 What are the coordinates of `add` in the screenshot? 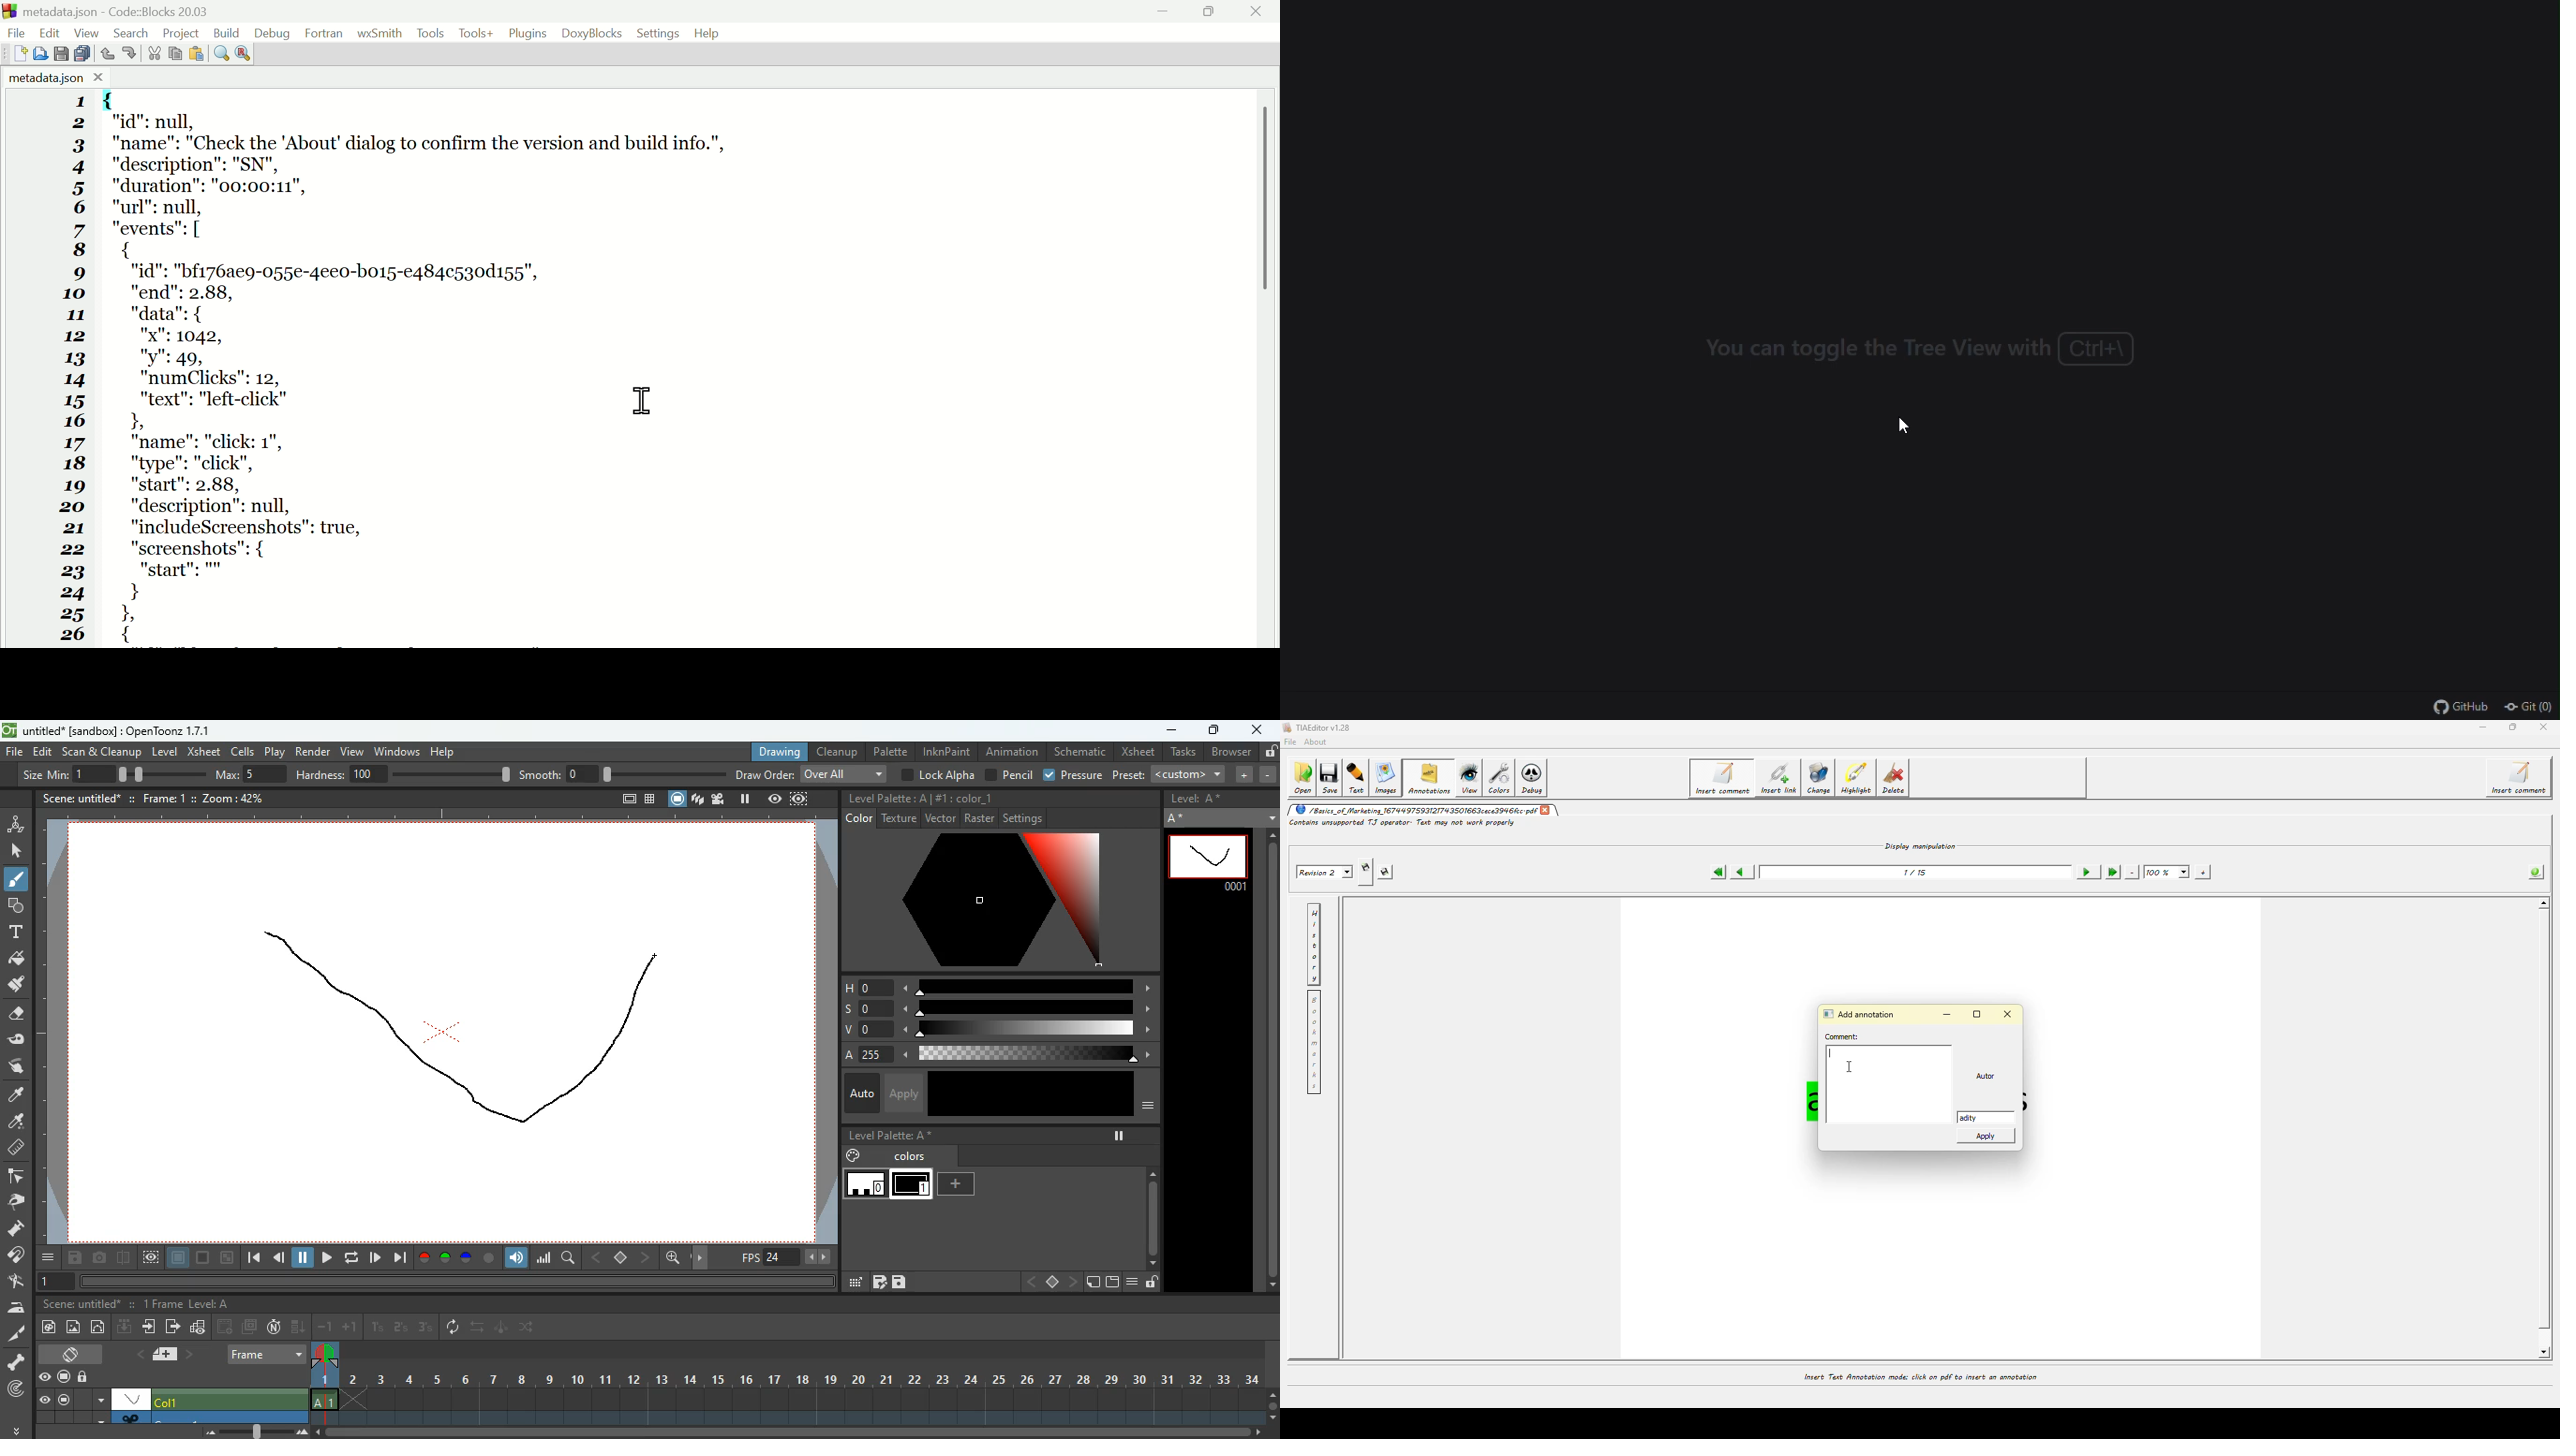 It's located at (959, 1185).